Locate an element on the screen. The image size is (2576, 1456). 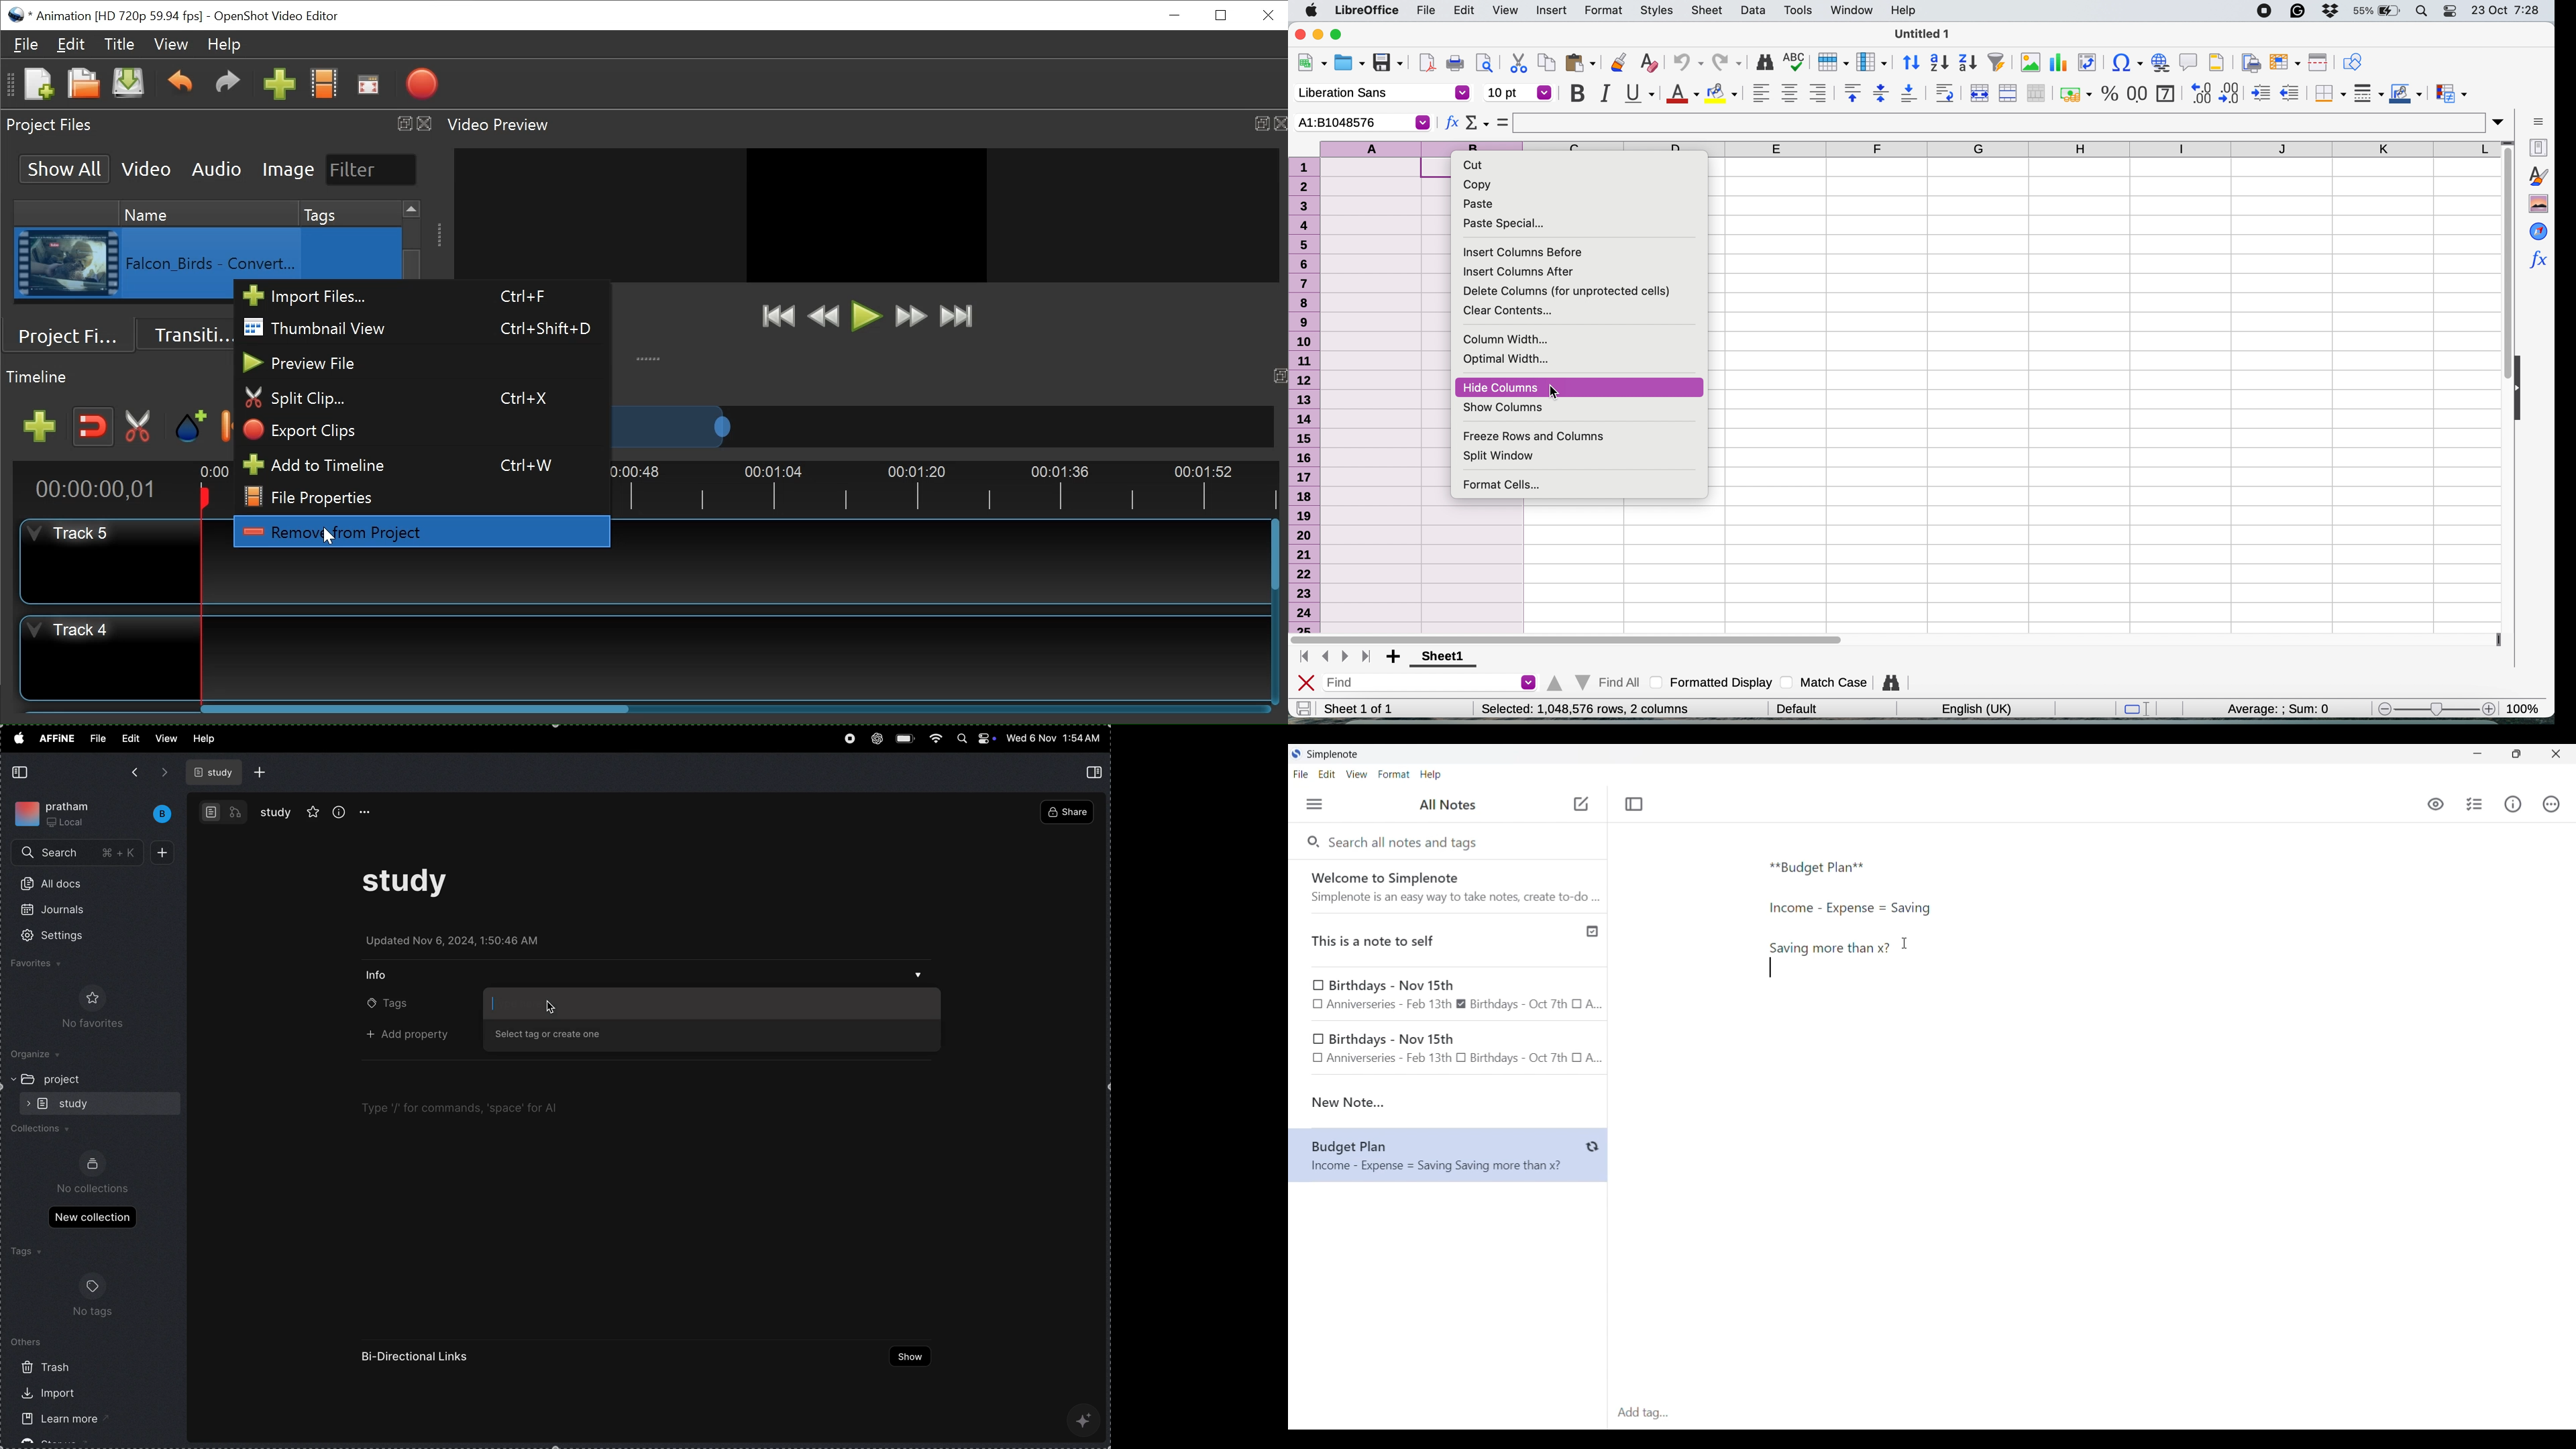
paste is located at coordinates (1482, 205).